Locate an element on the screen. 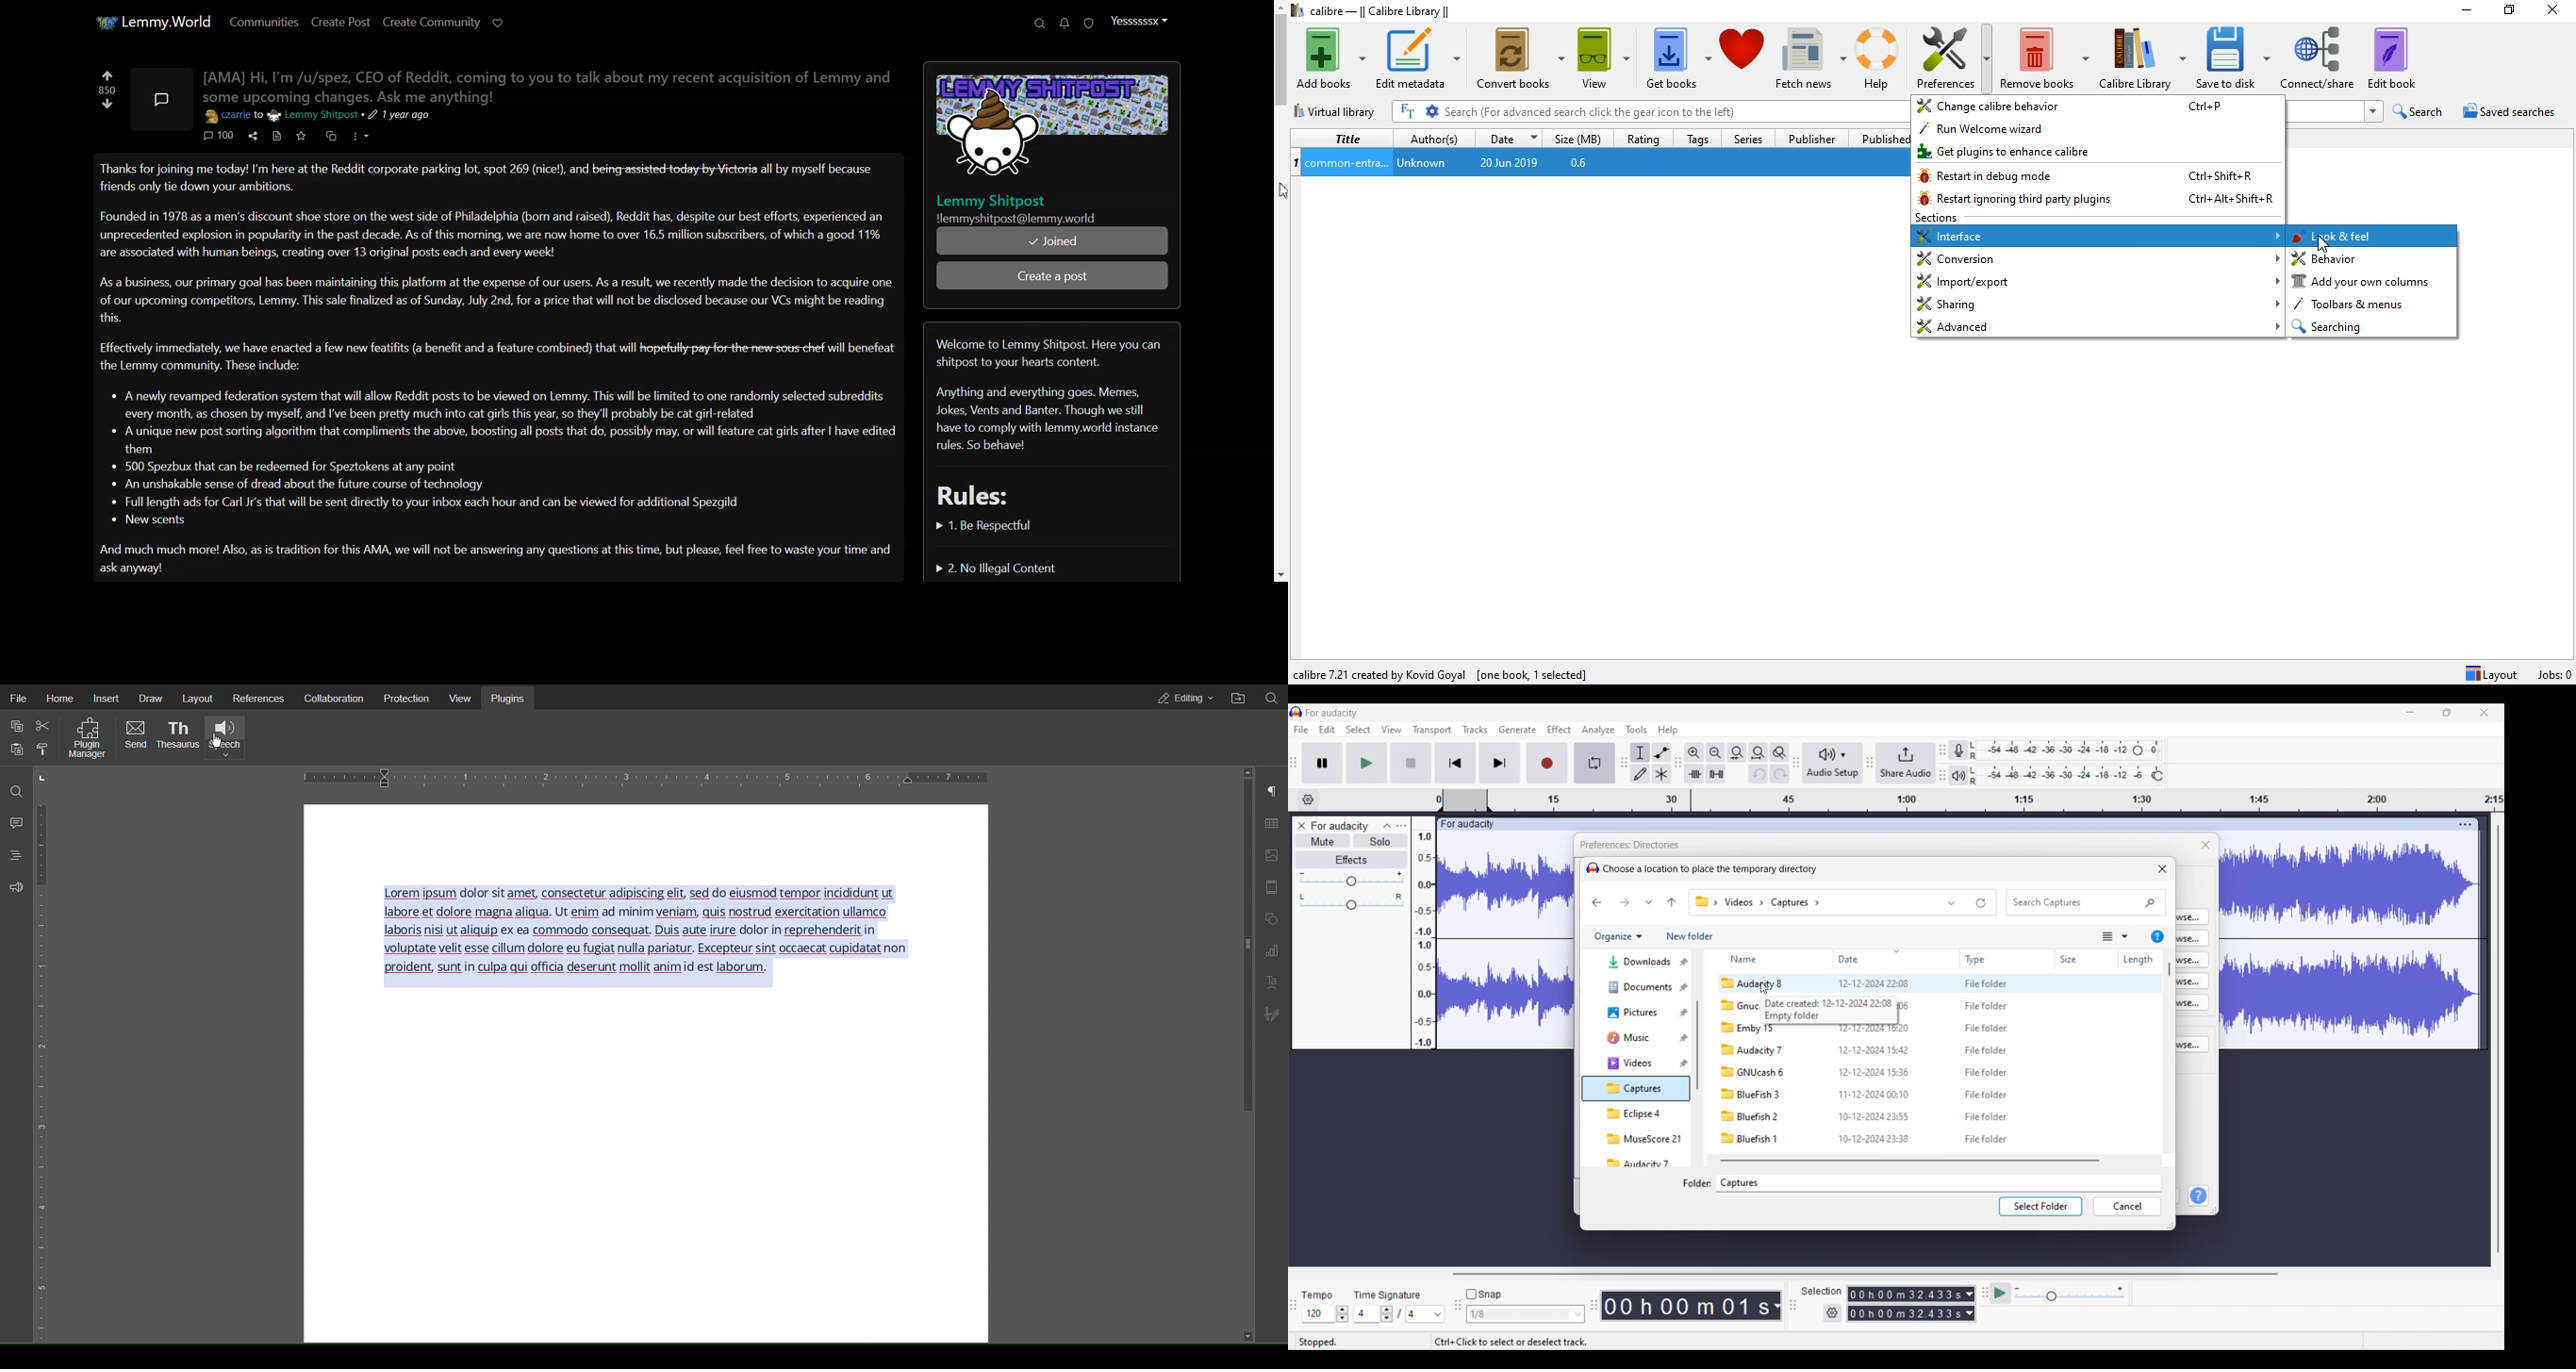 This screenshot has width=2576, height=1372. Show in smaller tab is located at coordinates (2448, 712).